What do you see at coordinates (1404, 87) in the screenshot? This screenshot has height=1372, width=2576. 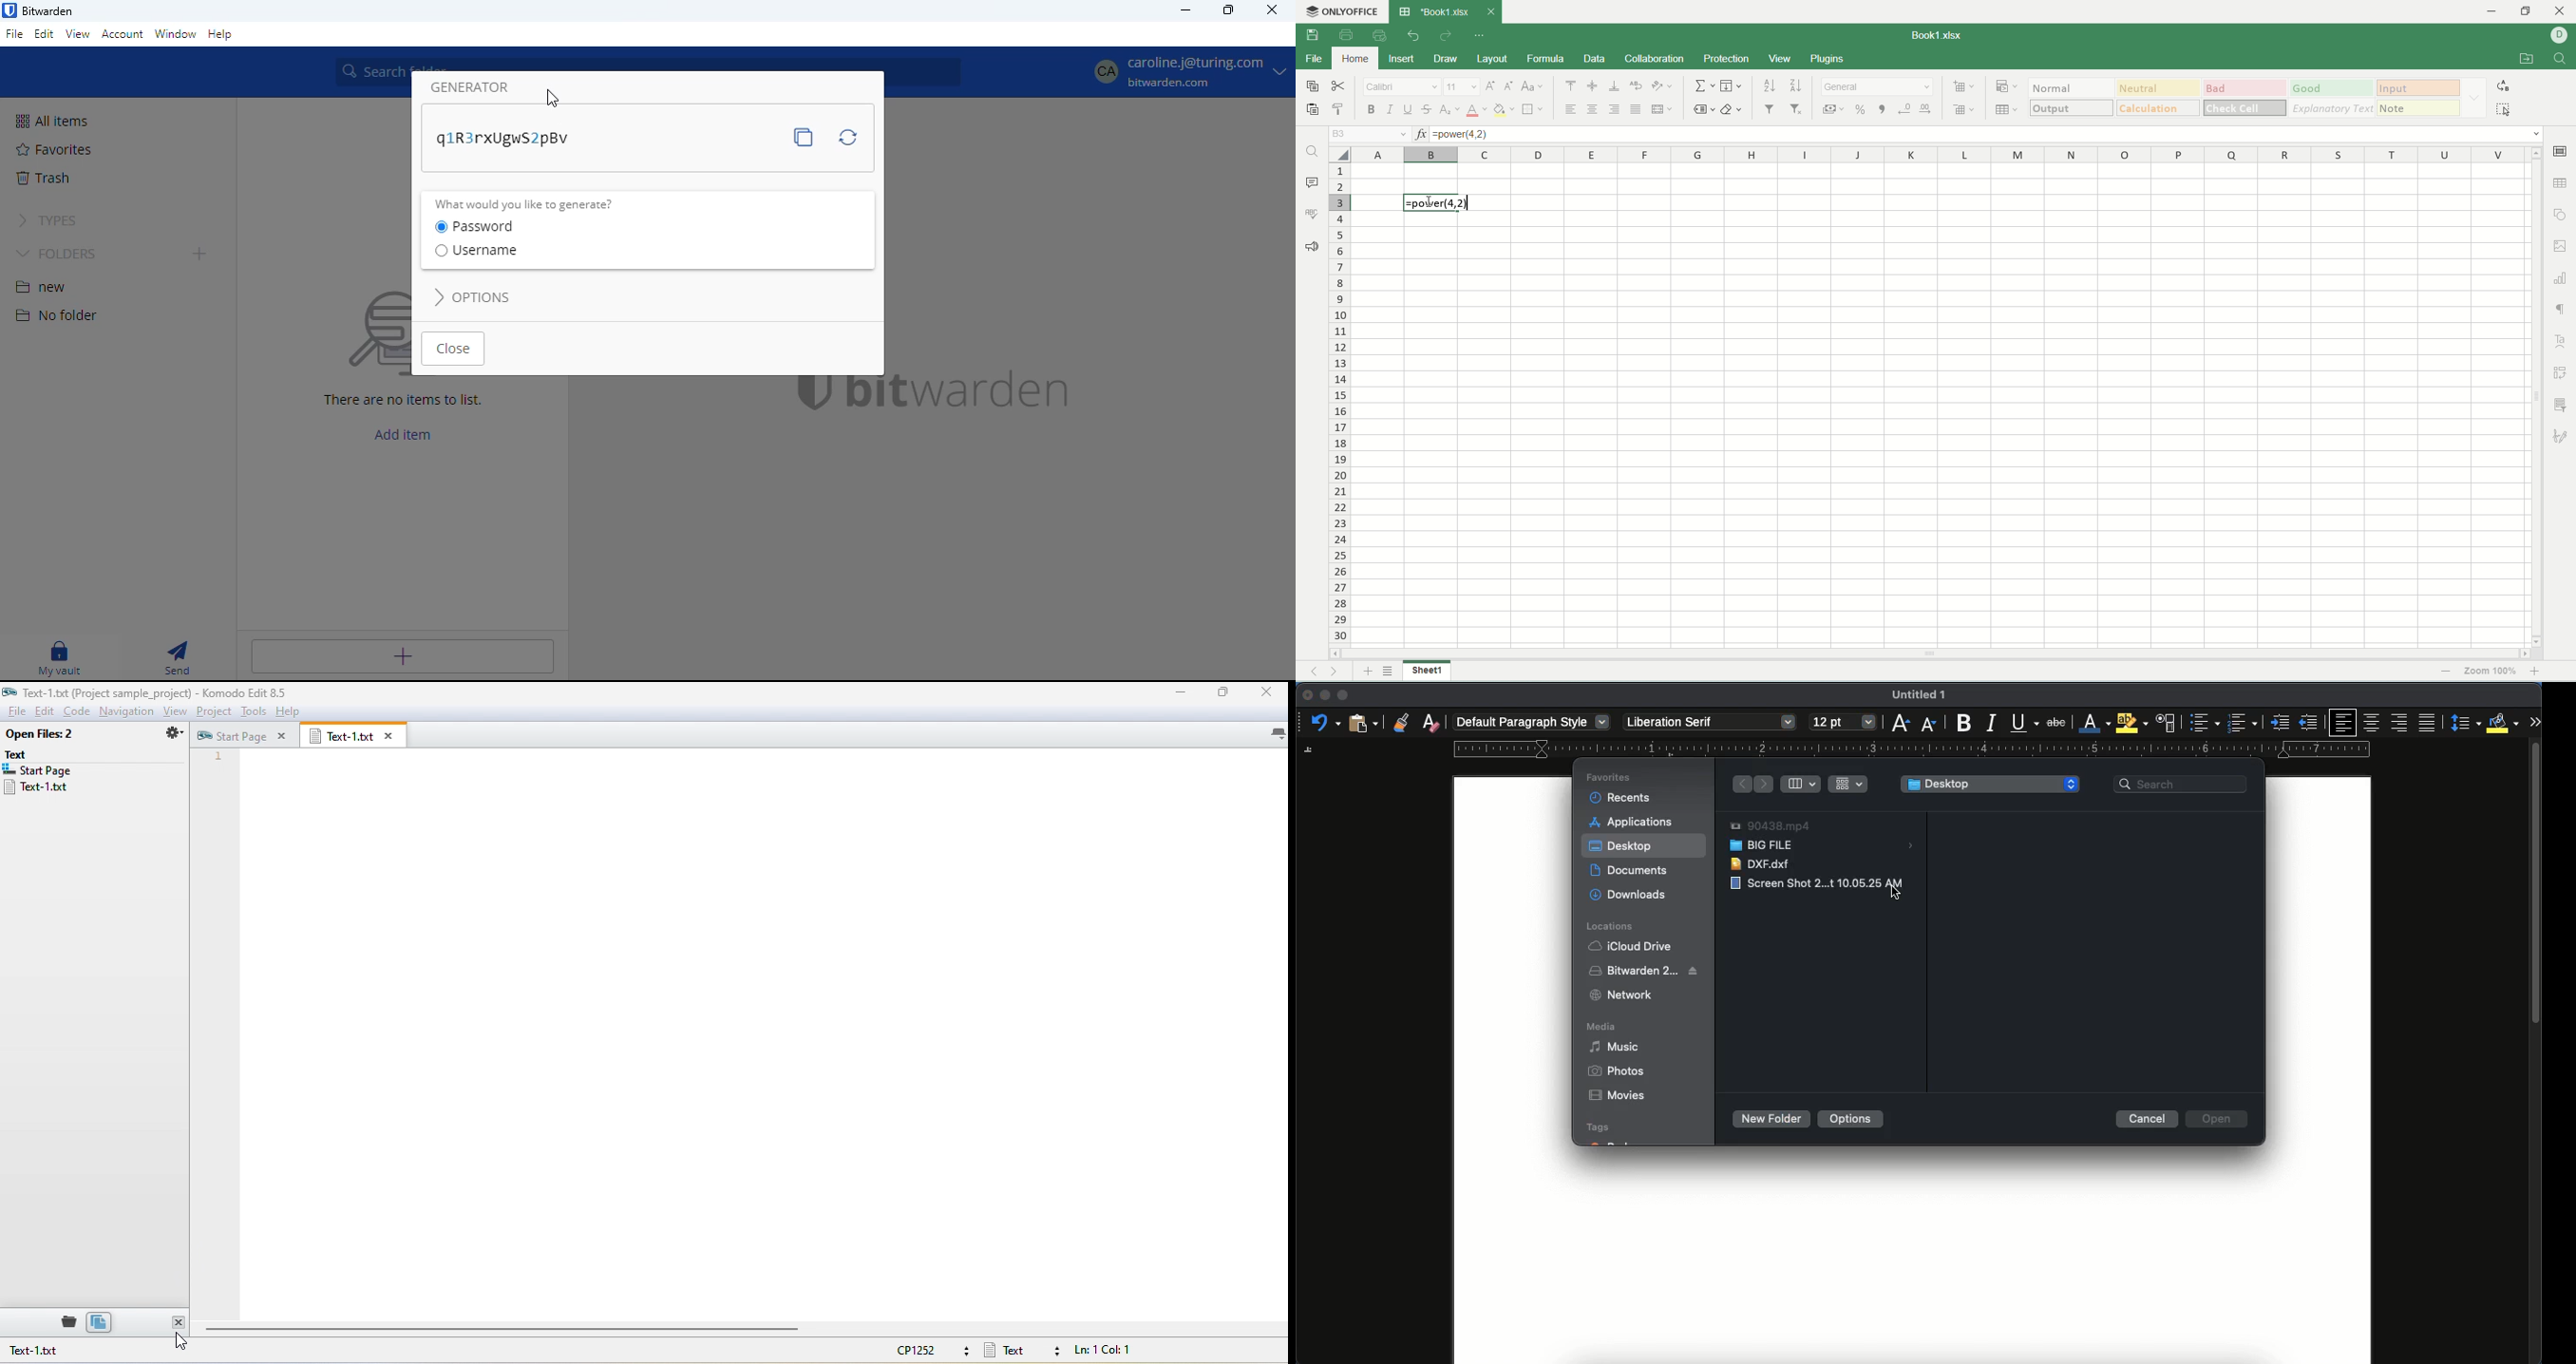 I see `font name` at bounding box center [1404, 87].